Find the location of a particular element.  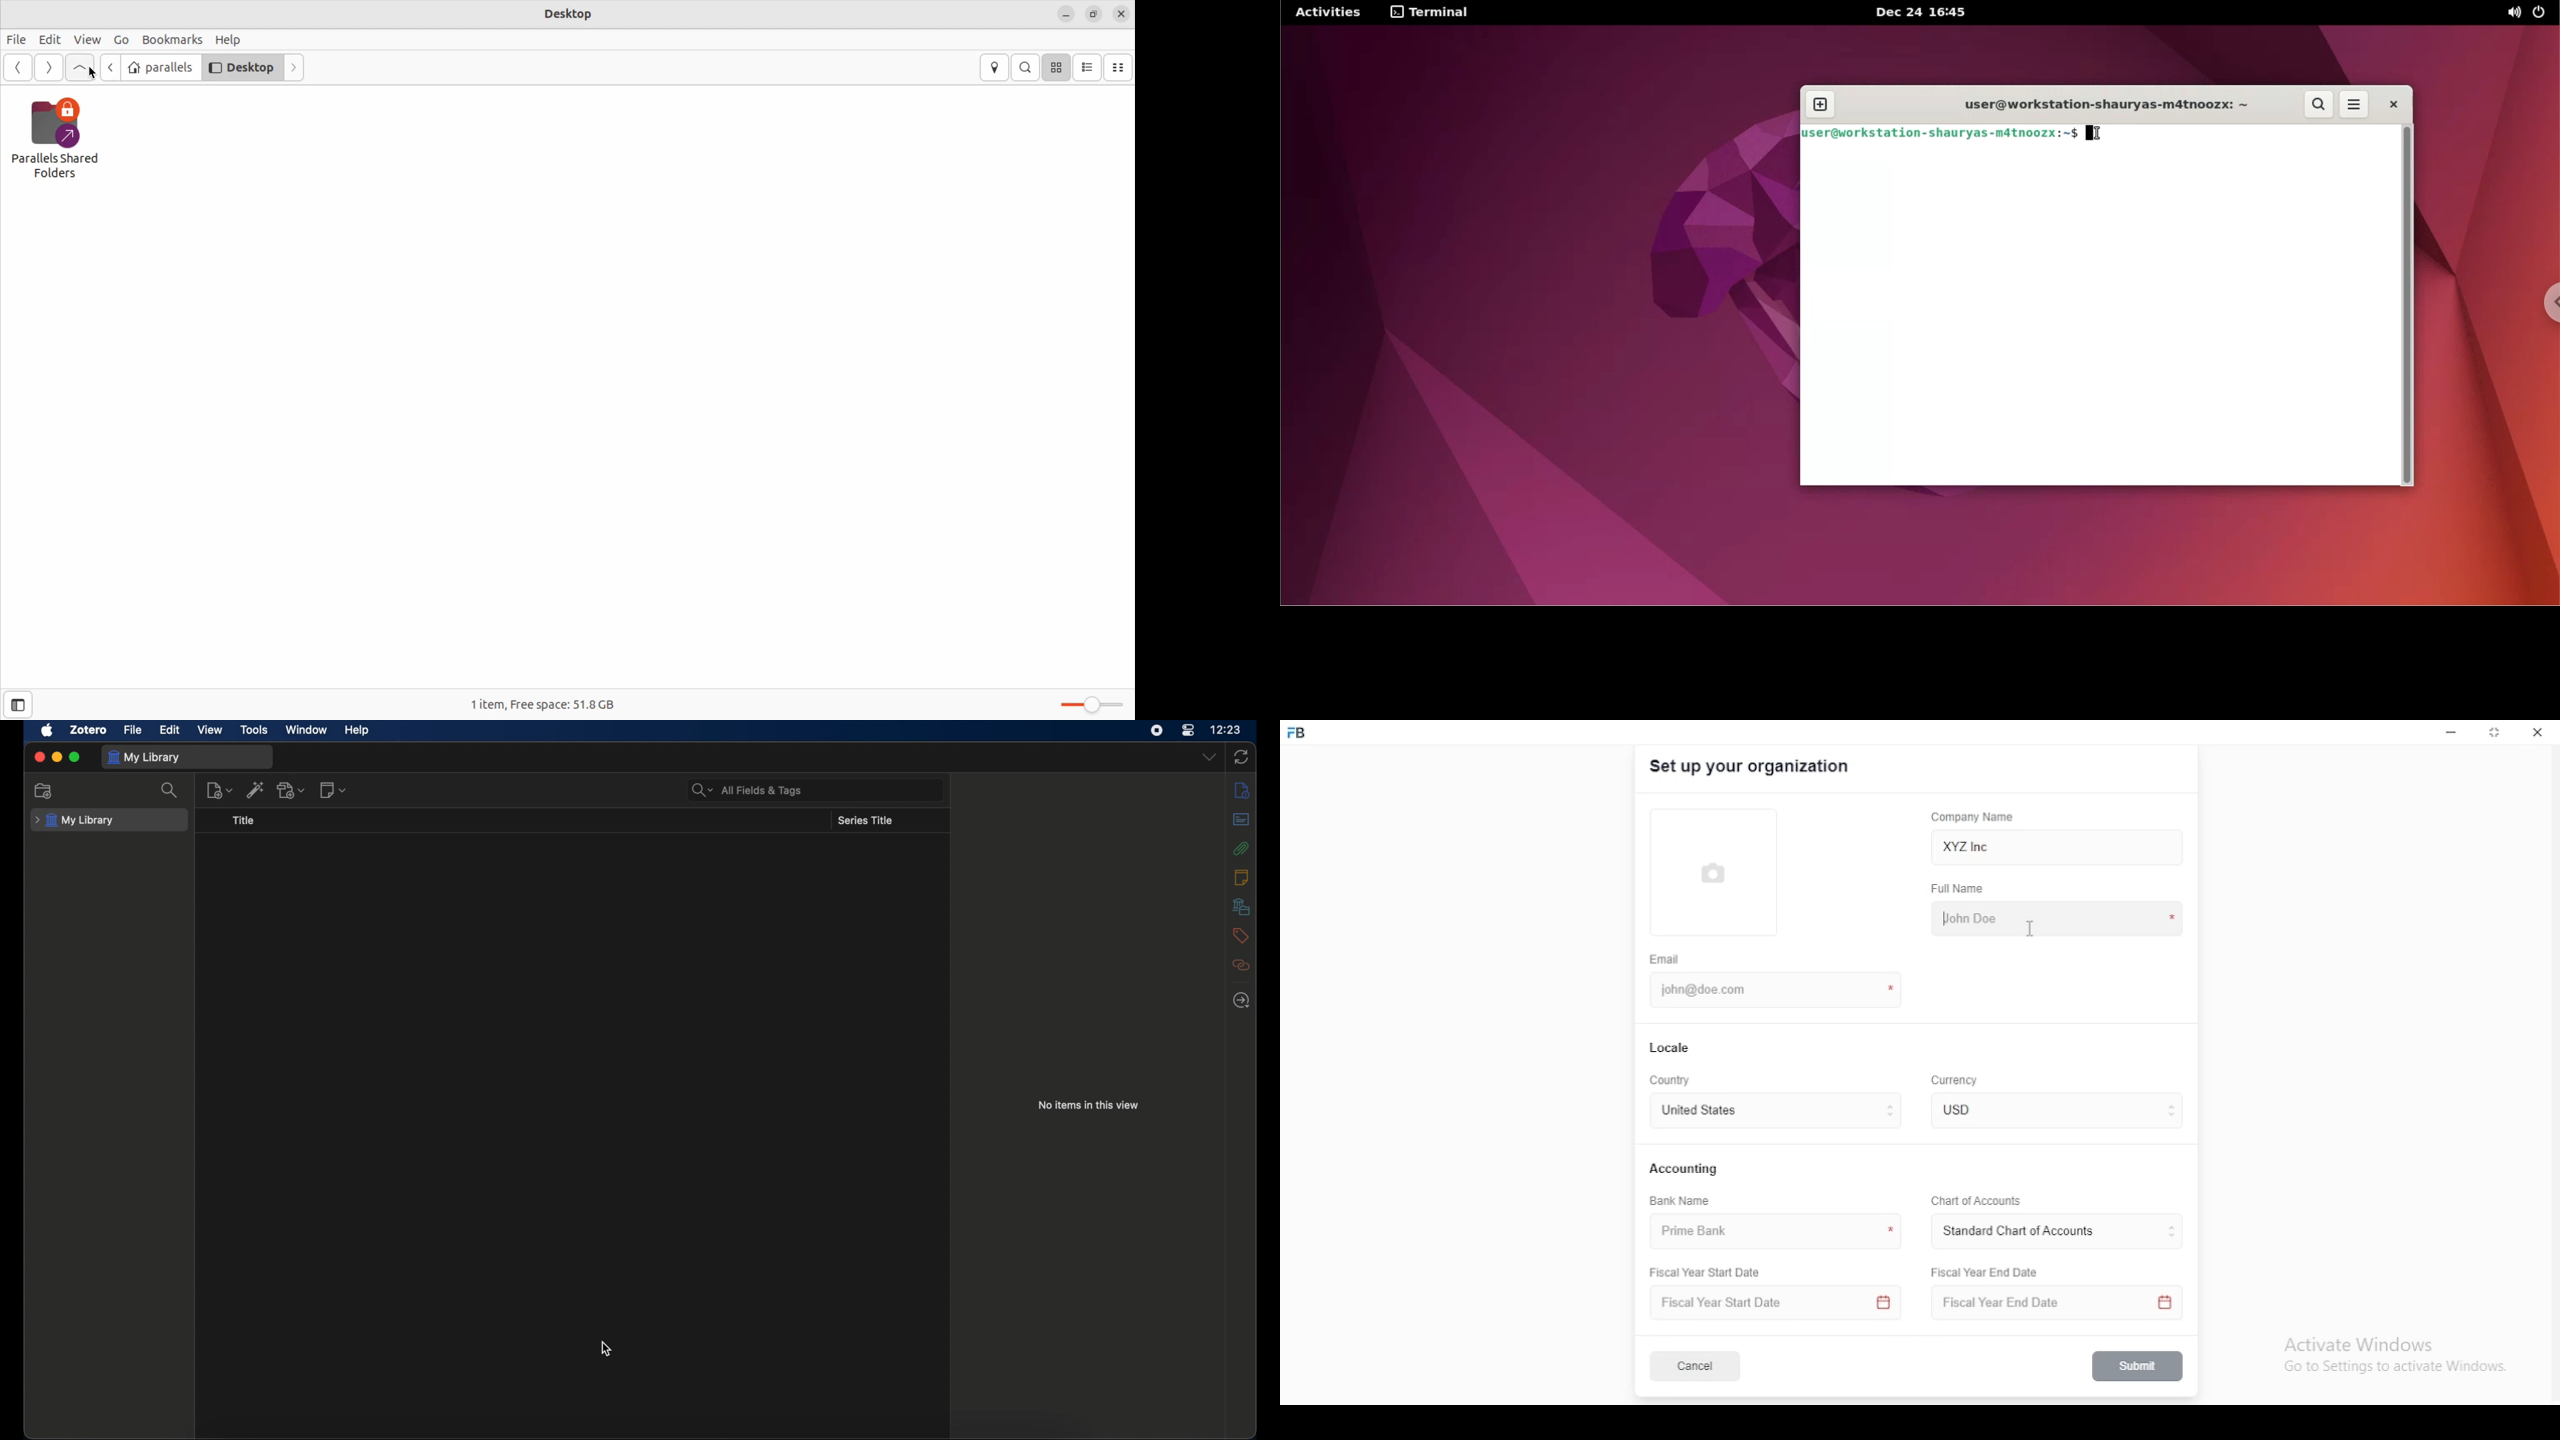

notes is located at coordinates (1241, 877).